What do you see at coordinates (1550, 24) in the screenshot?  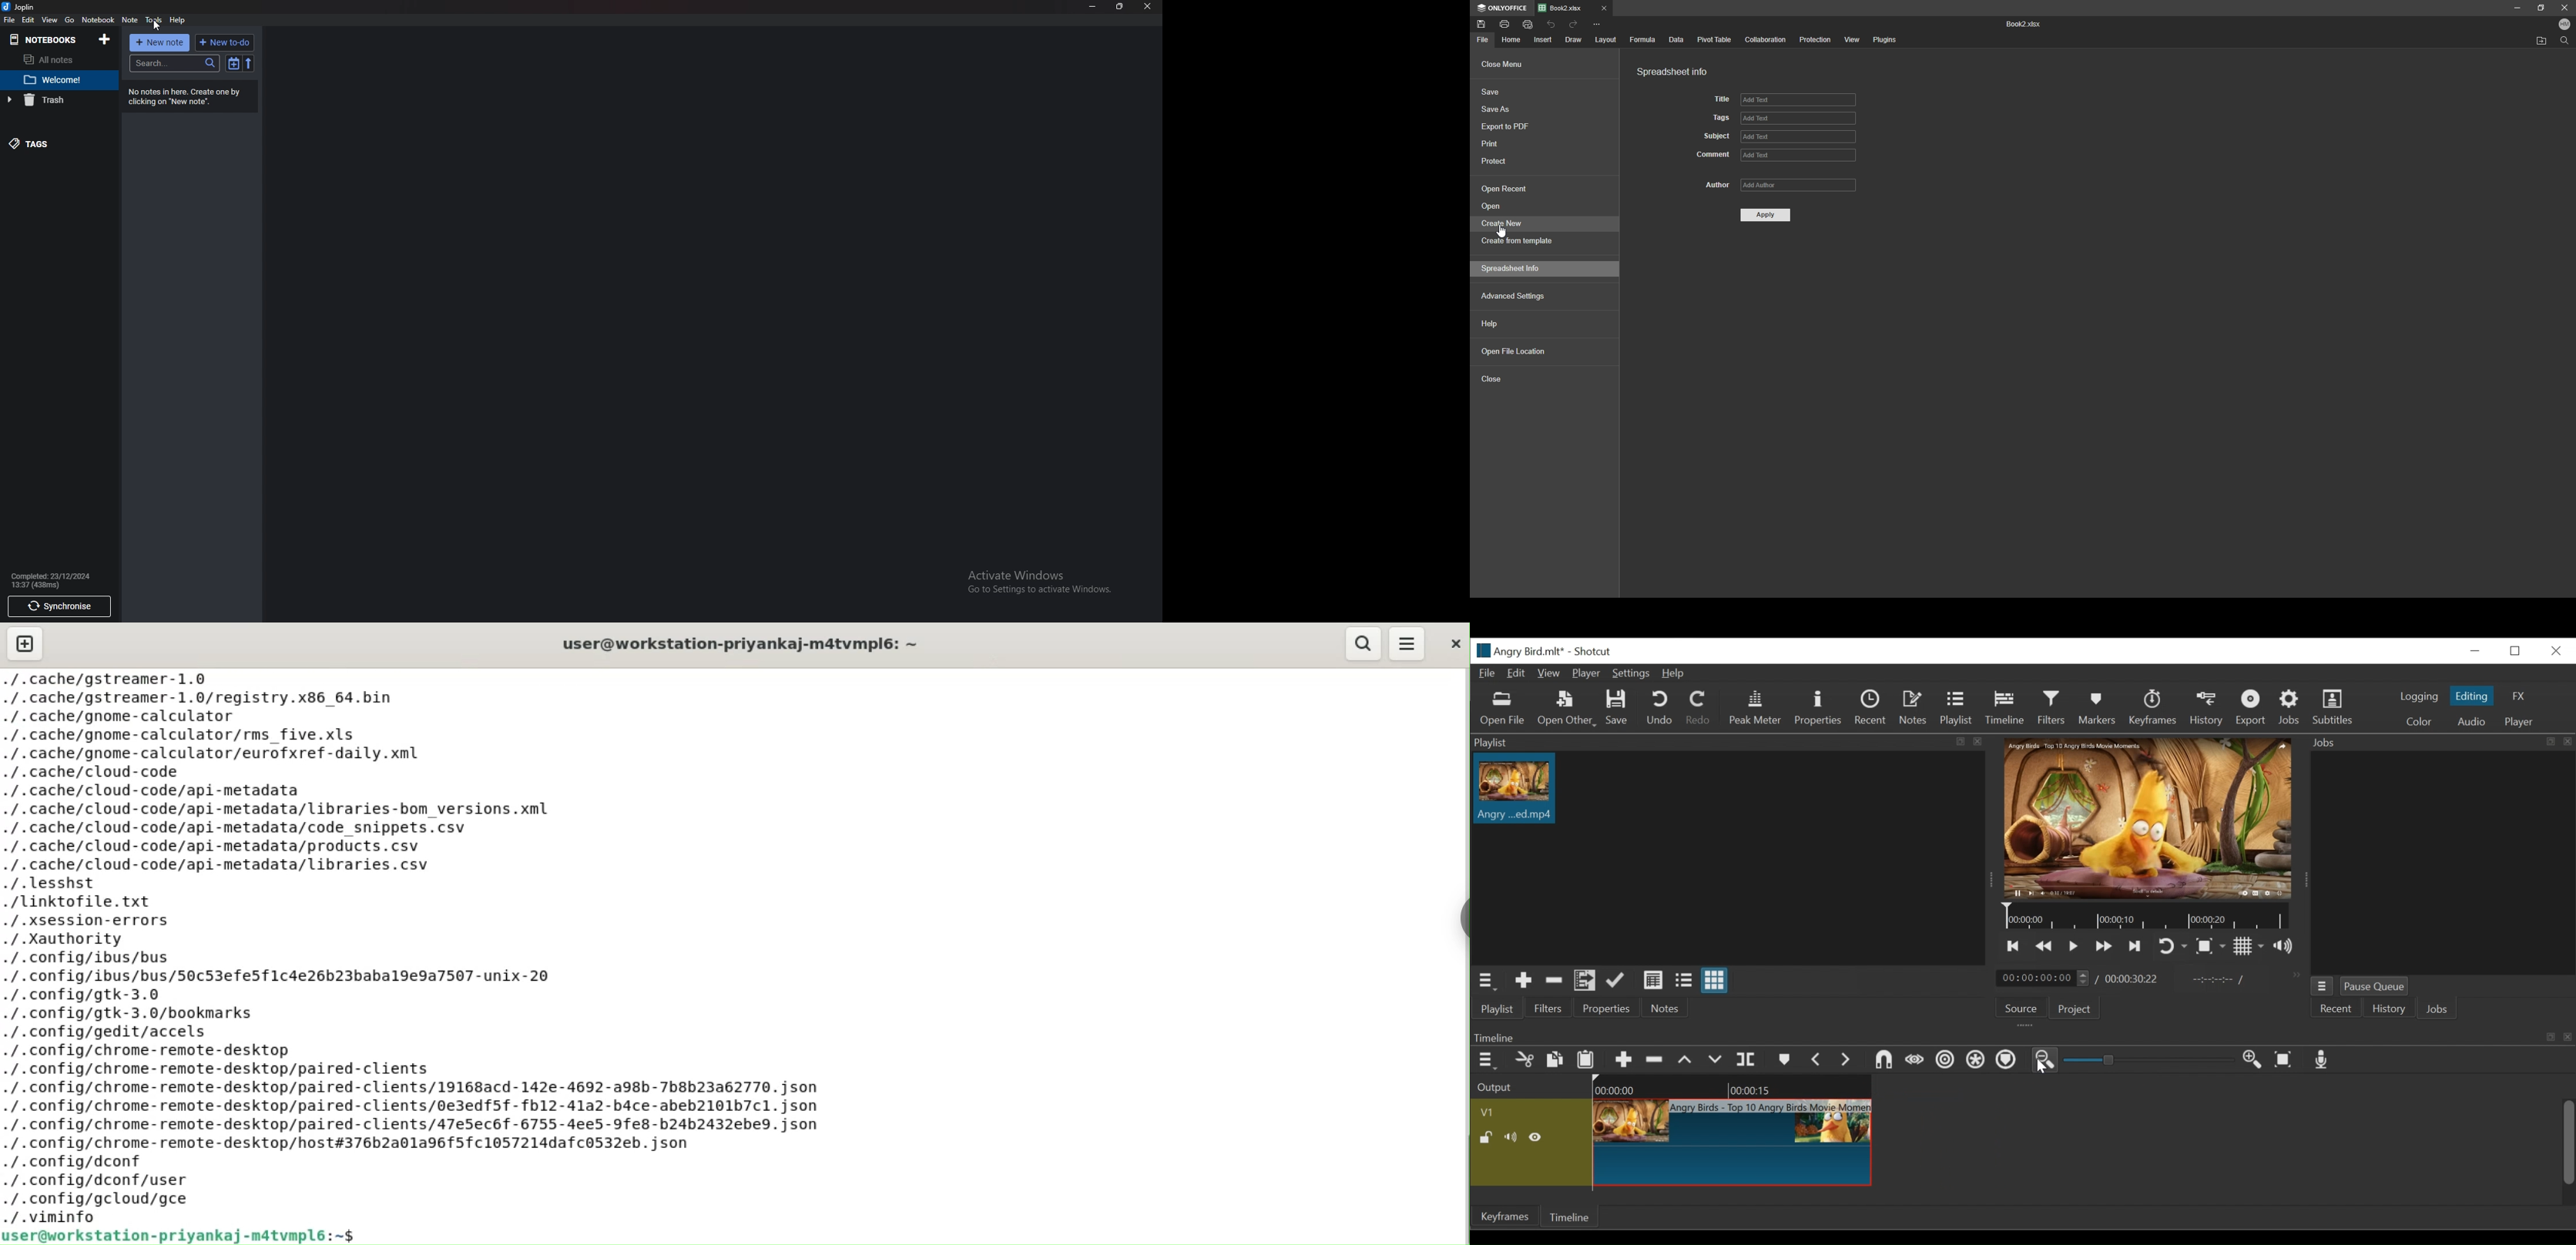 I see `undo` at bounding box center [1550, 24].